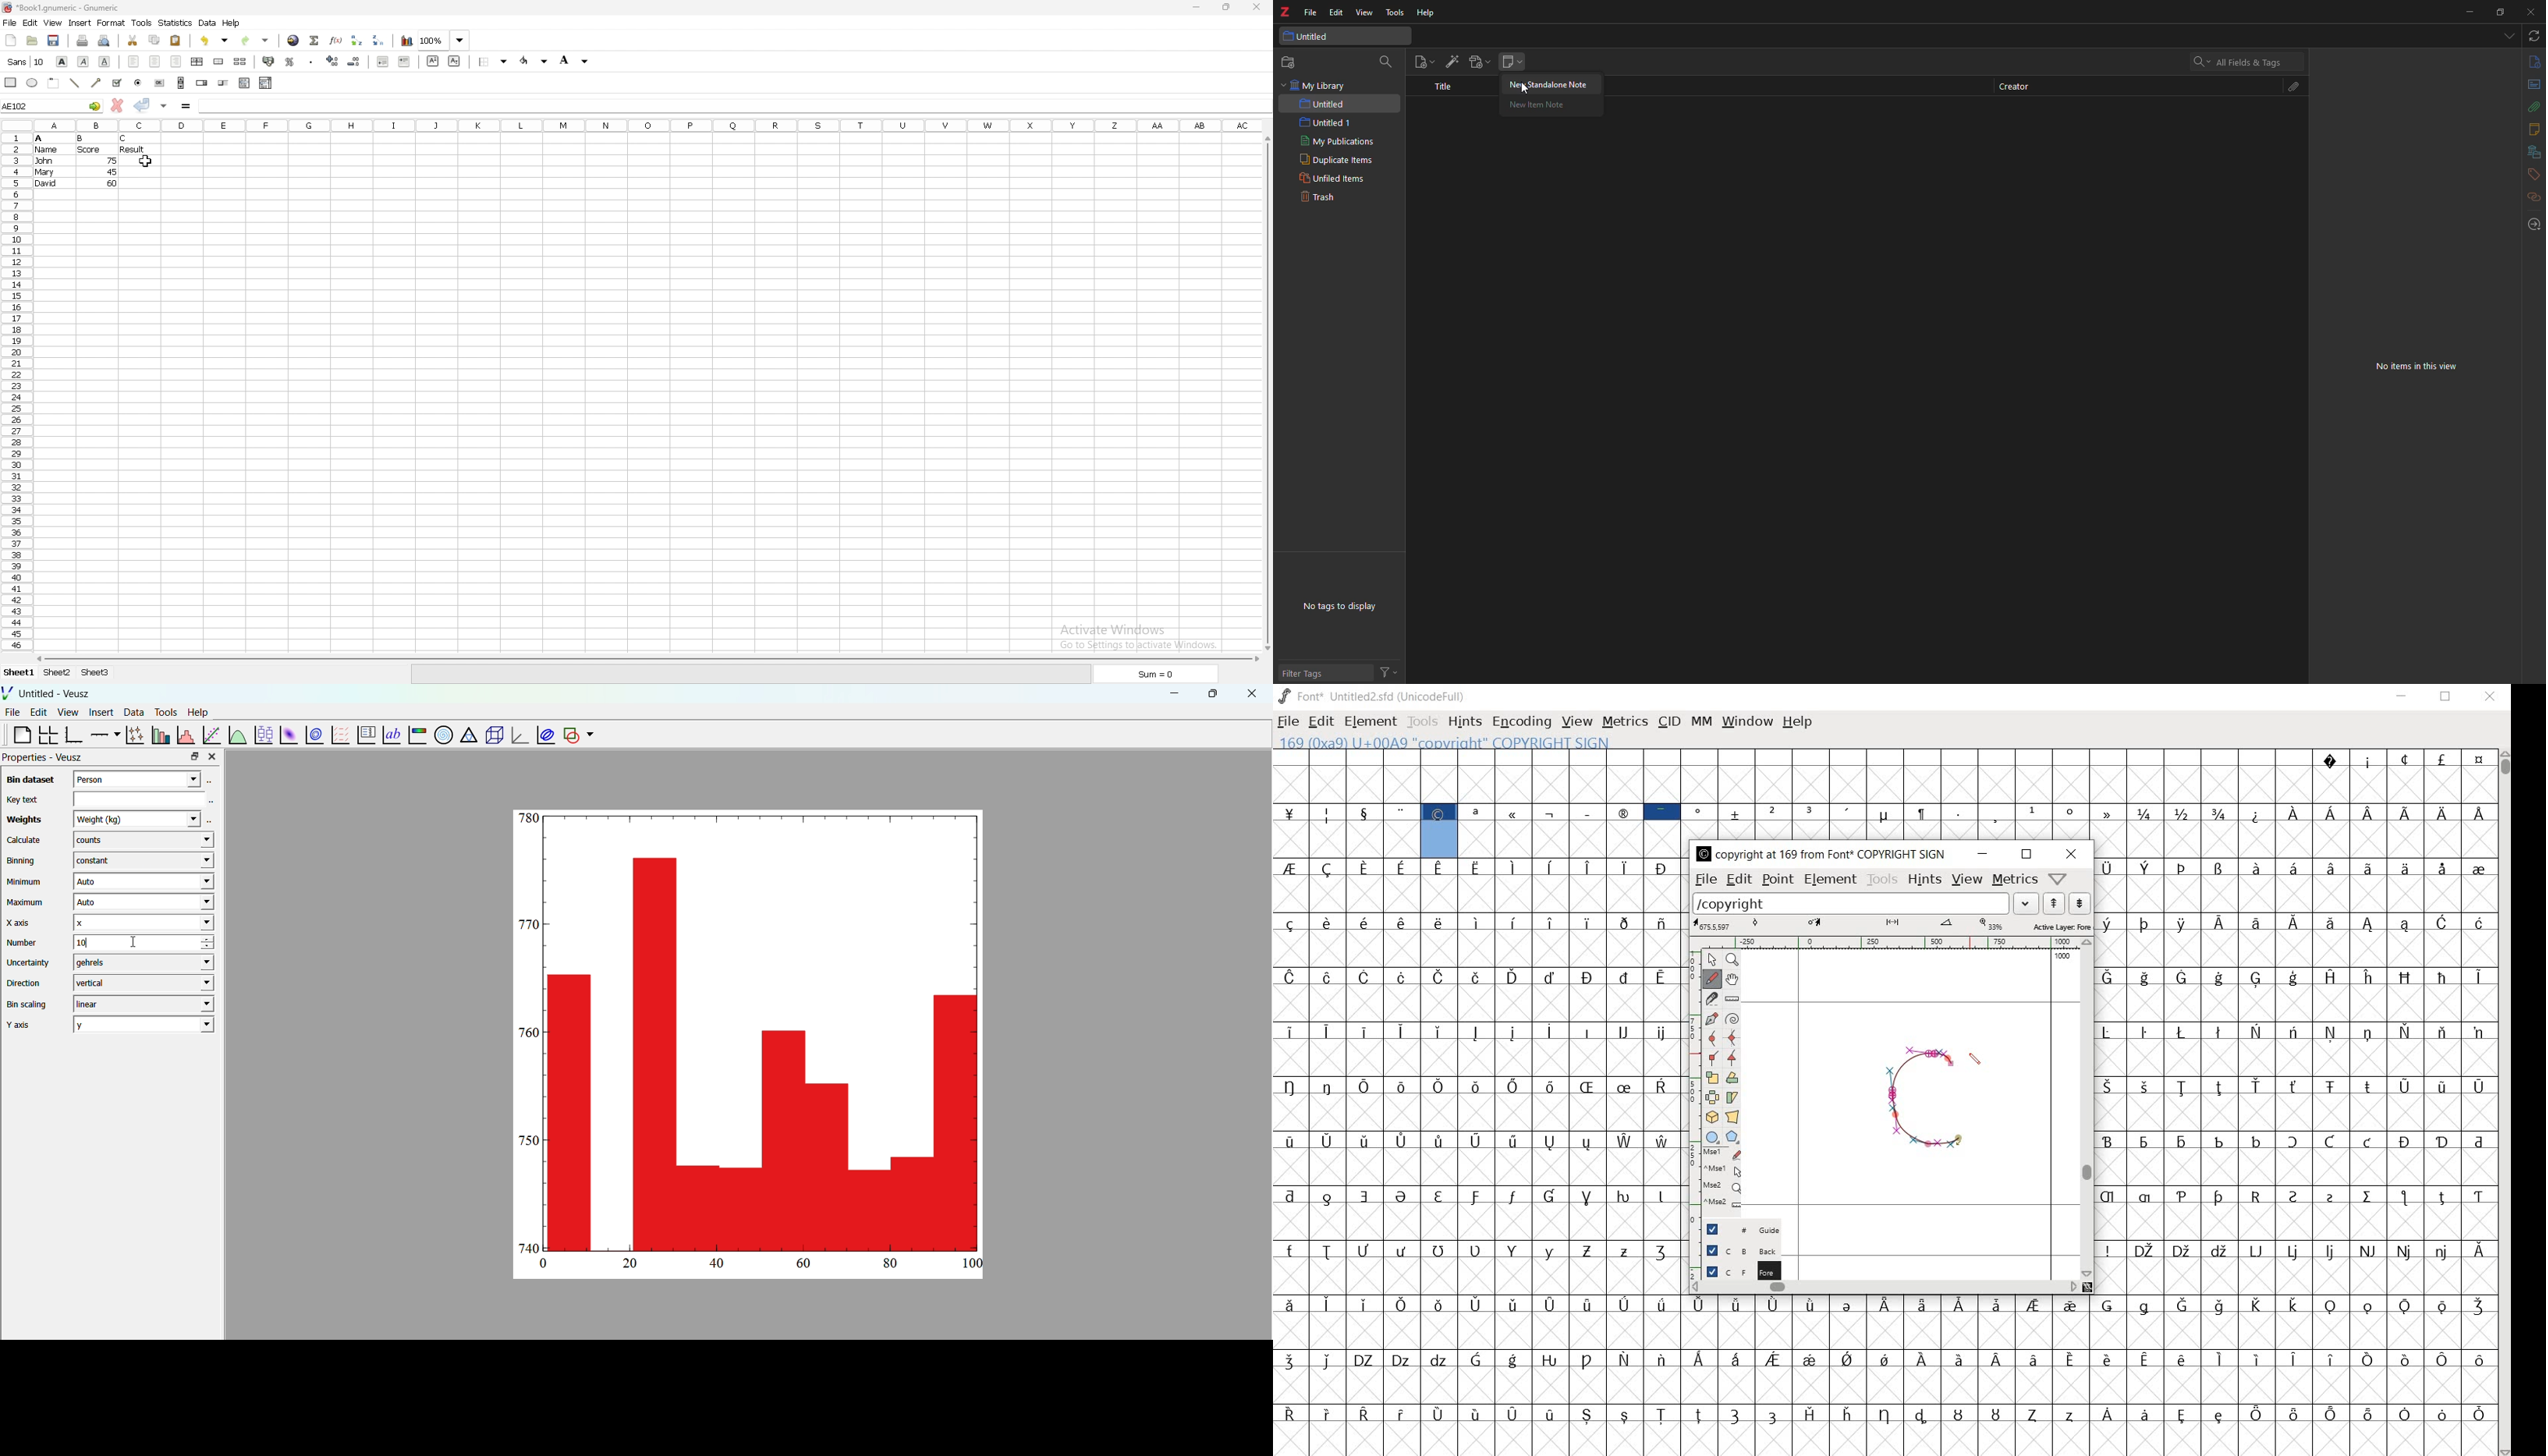  Describe the element at coordinates (1159, 673) in the screenshot. I see `sum` at that location.